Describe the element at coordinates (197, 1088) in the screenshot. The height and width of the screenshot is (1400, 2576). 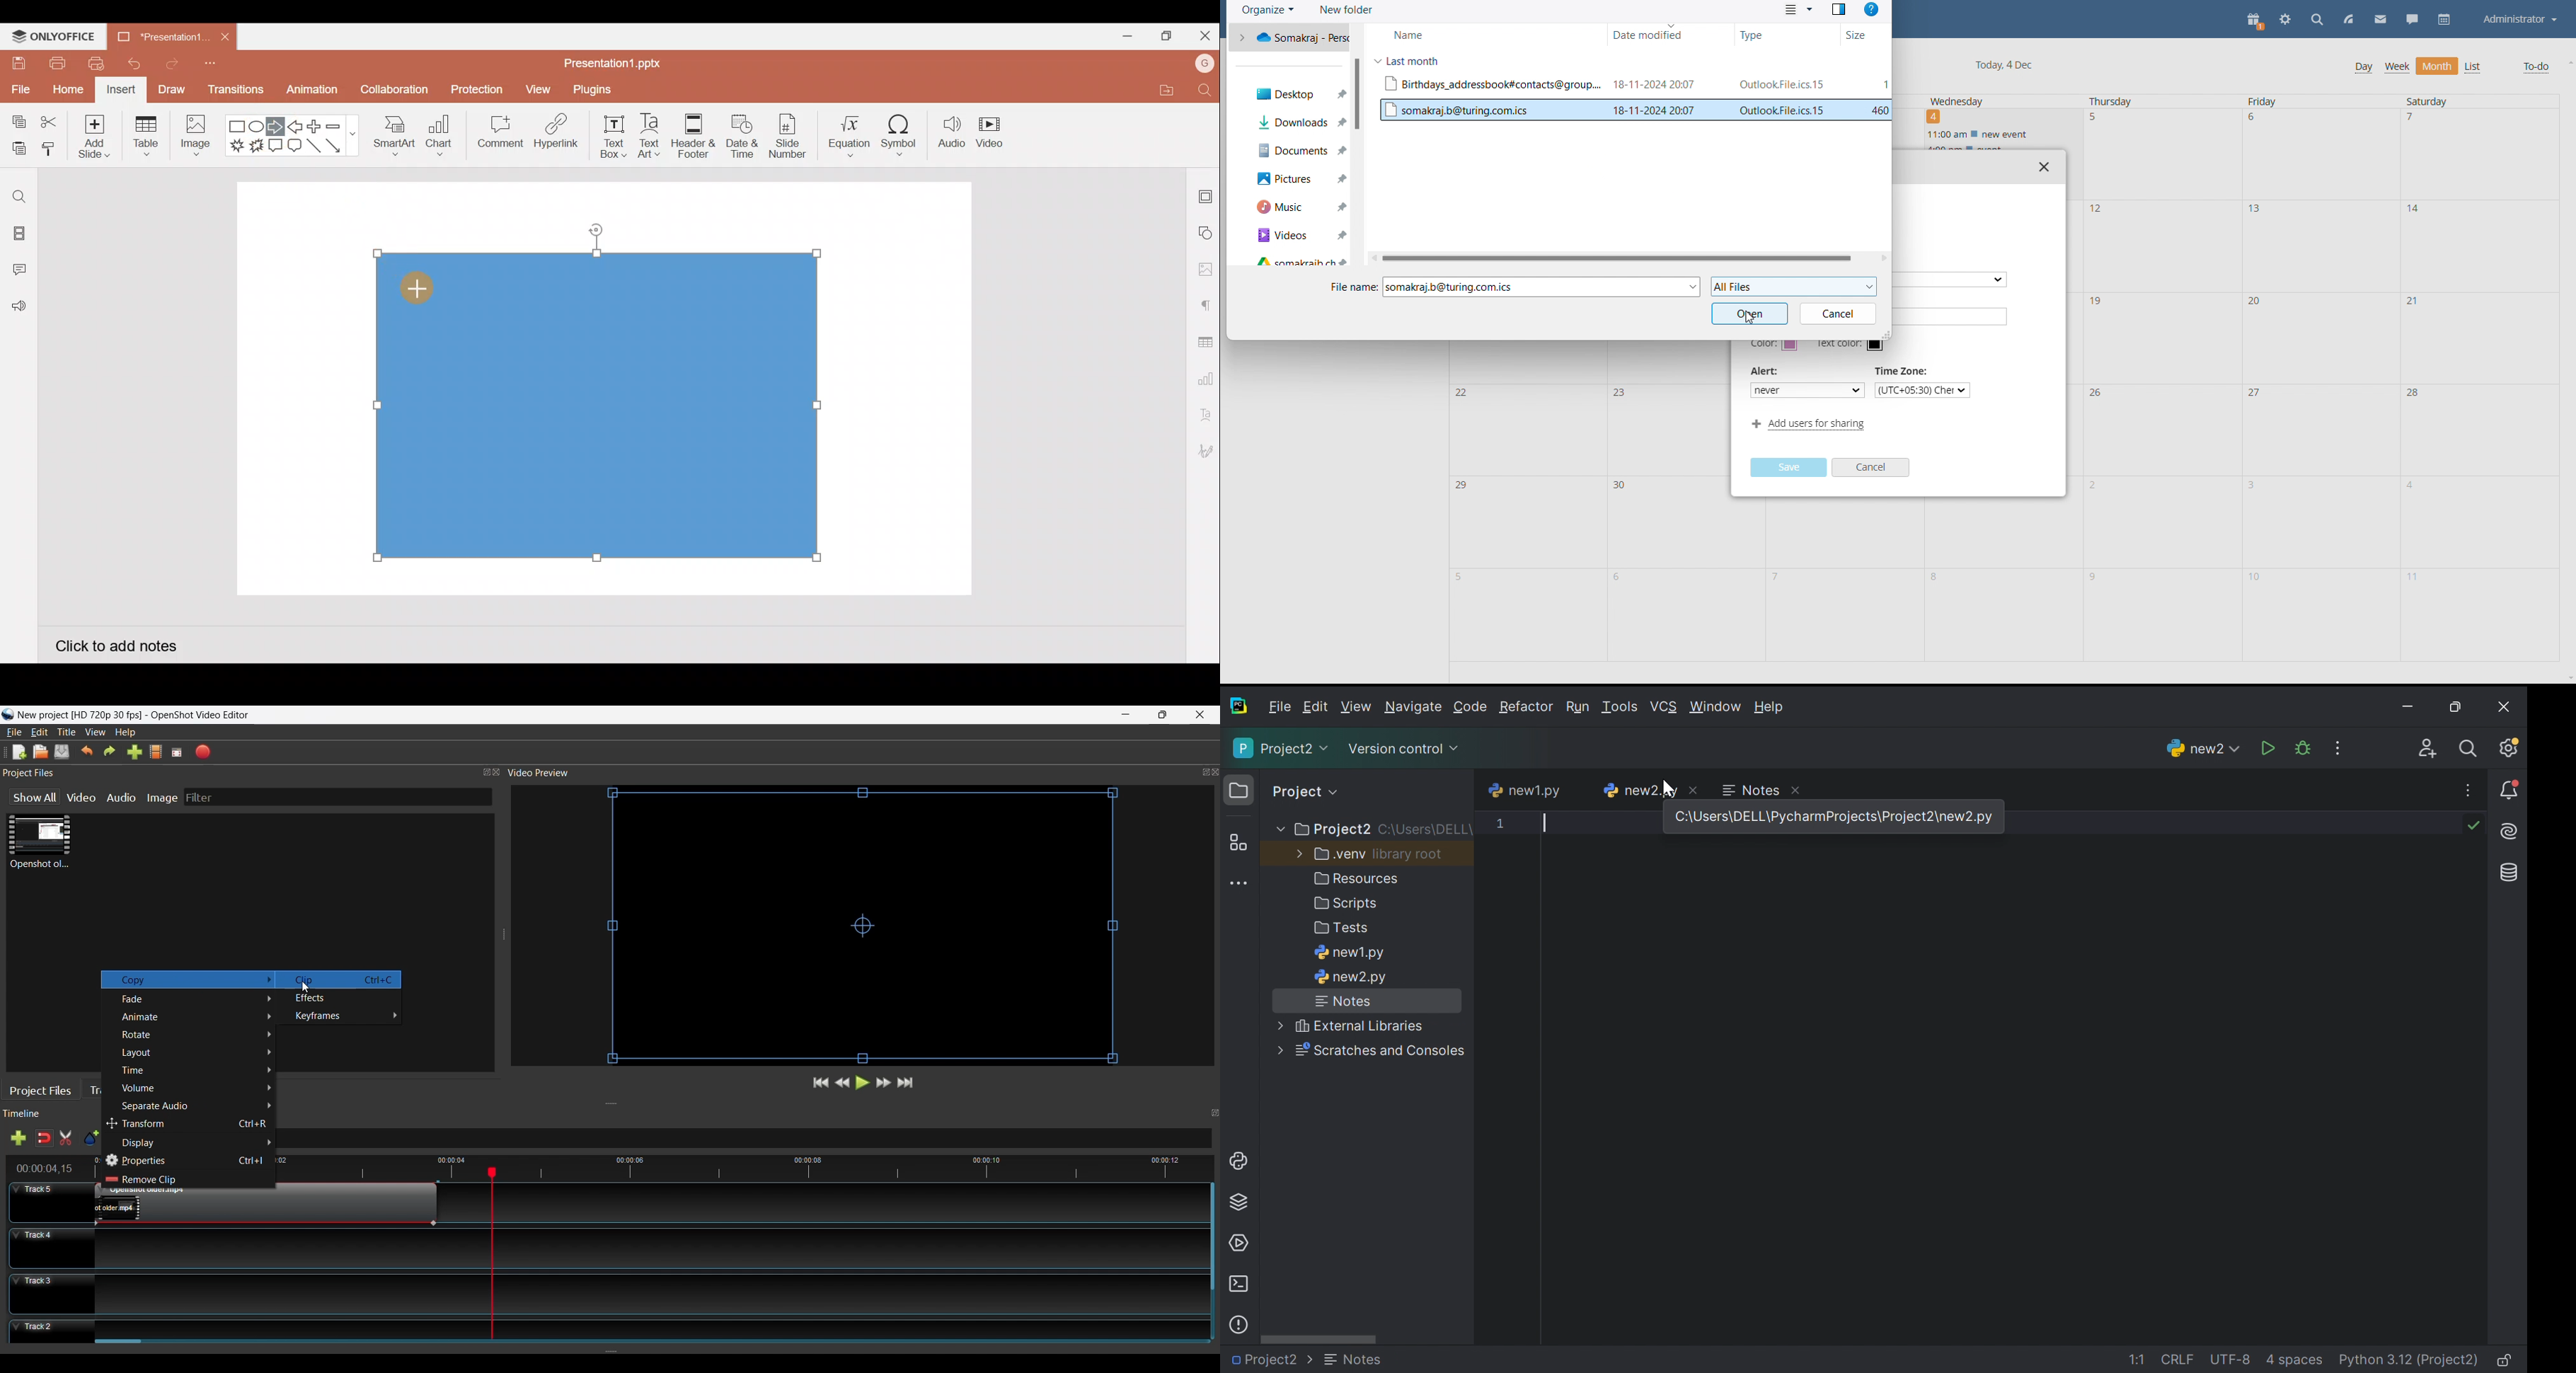
I see `Volume` at that location.